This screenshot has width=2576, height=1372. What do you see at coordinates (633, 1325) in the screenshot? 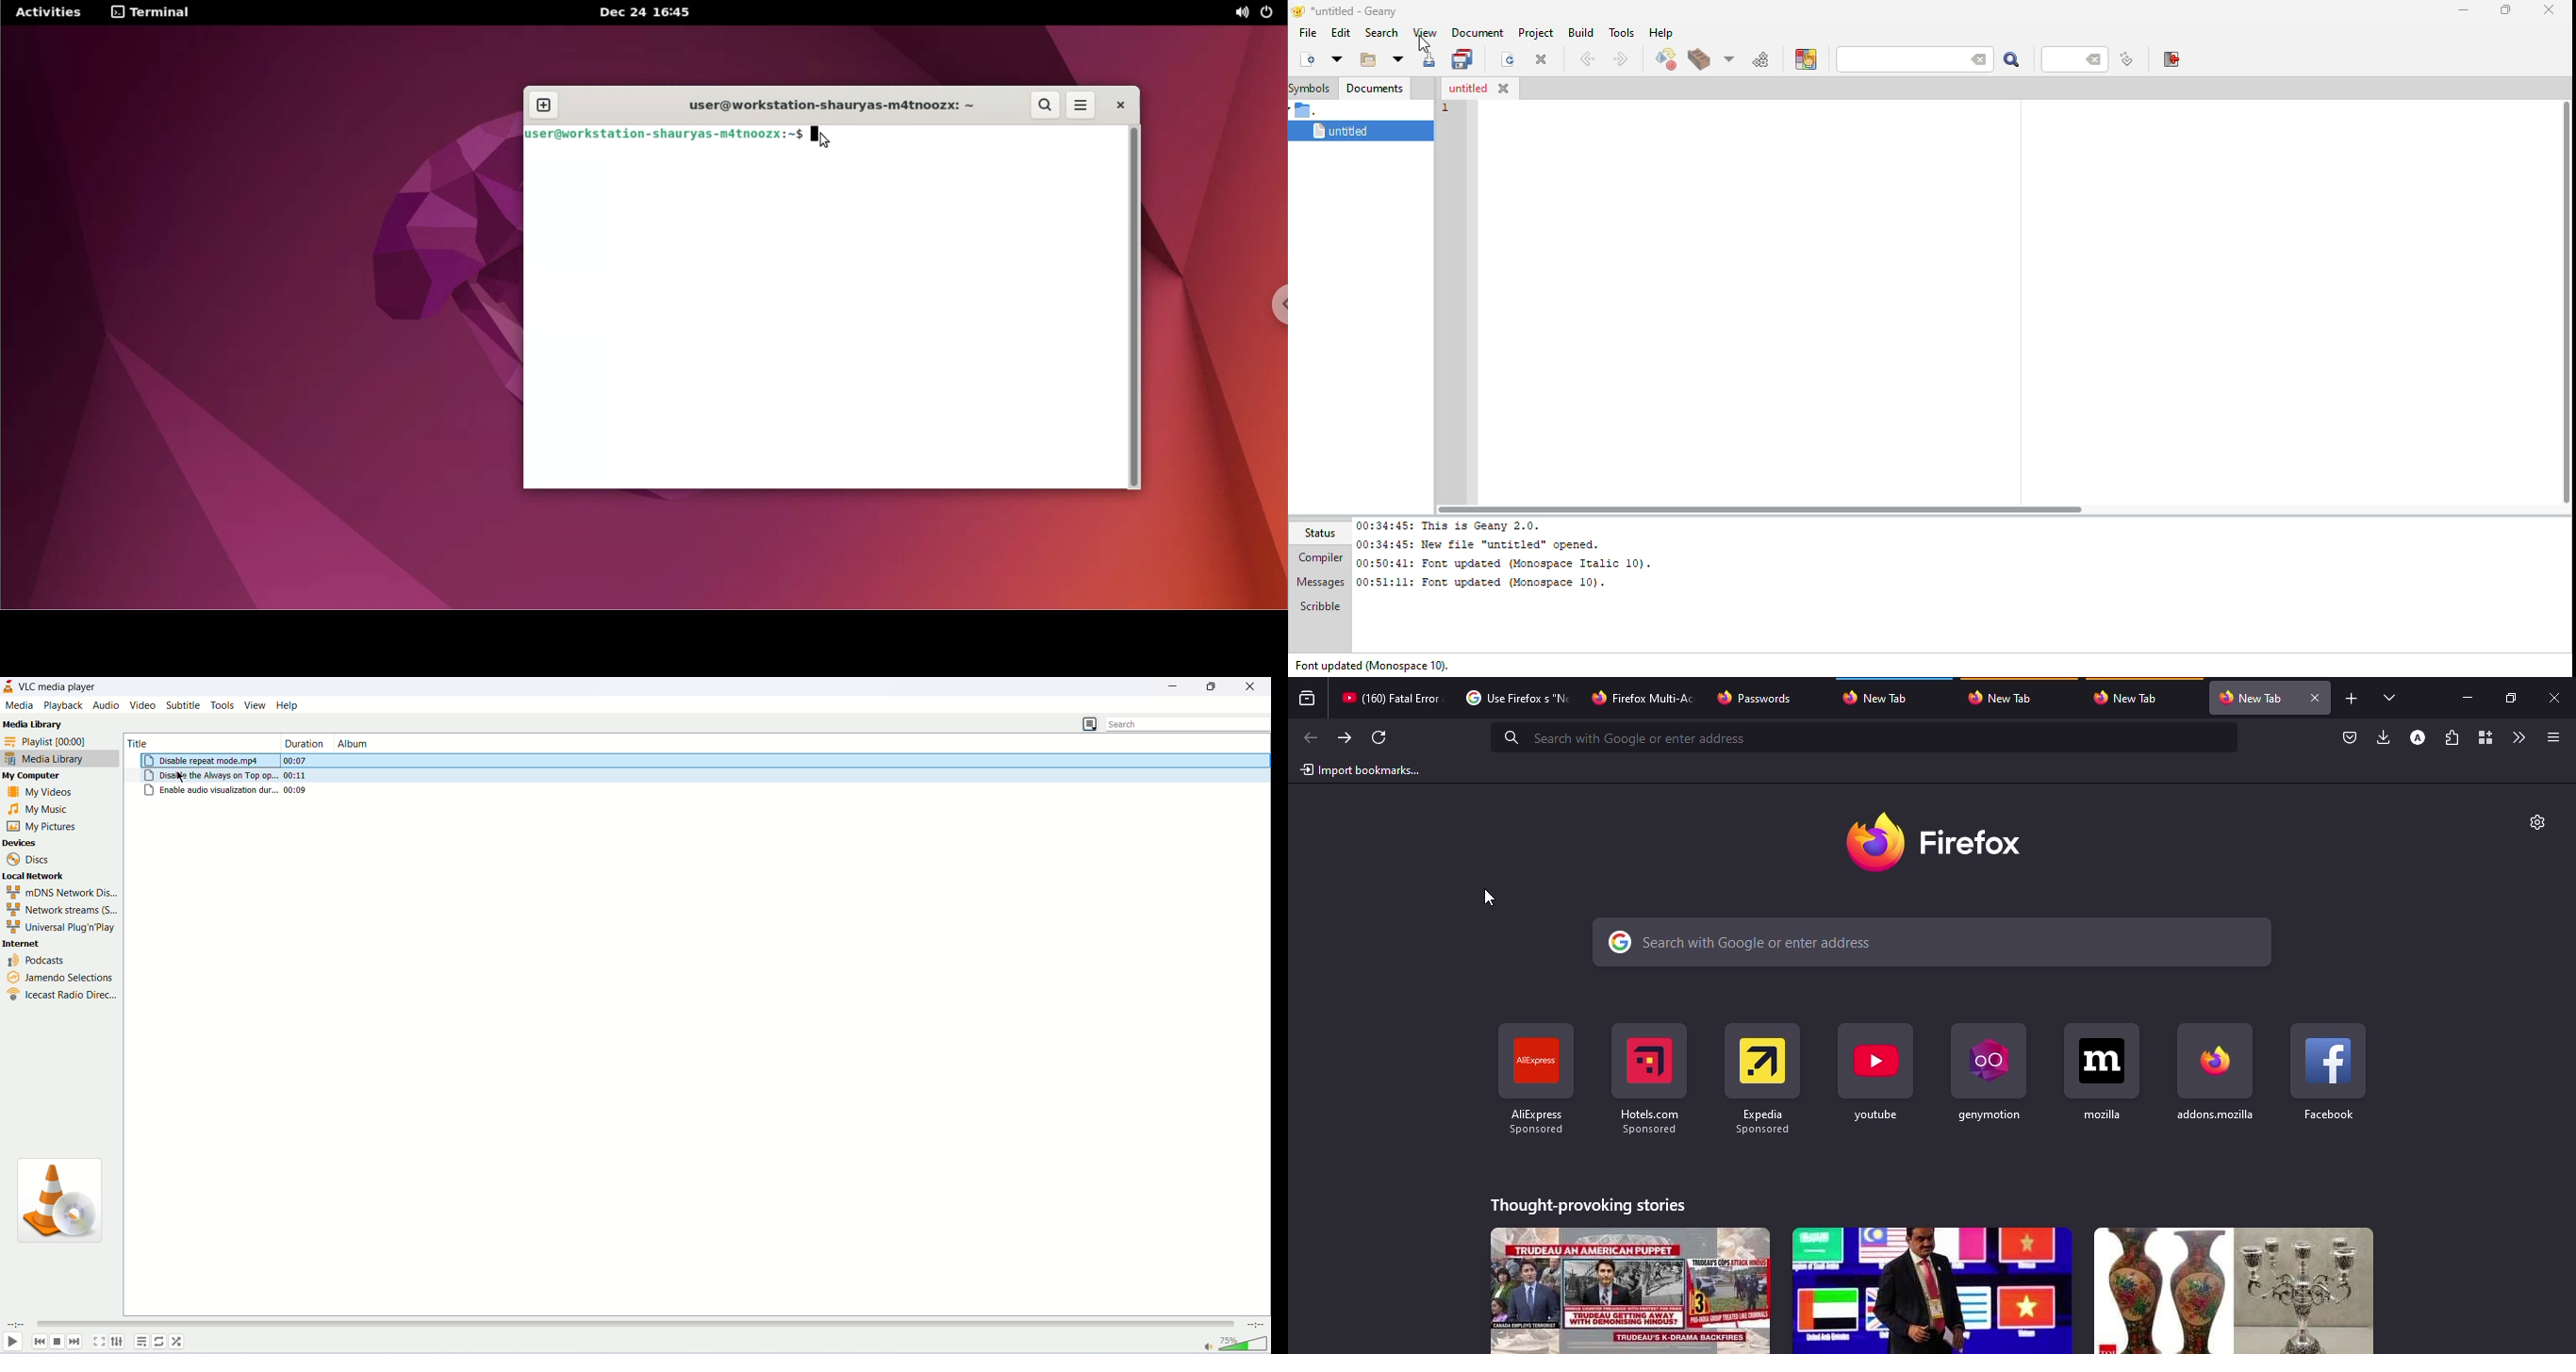
I see `progress bar` at bounding box center [633, 1325].